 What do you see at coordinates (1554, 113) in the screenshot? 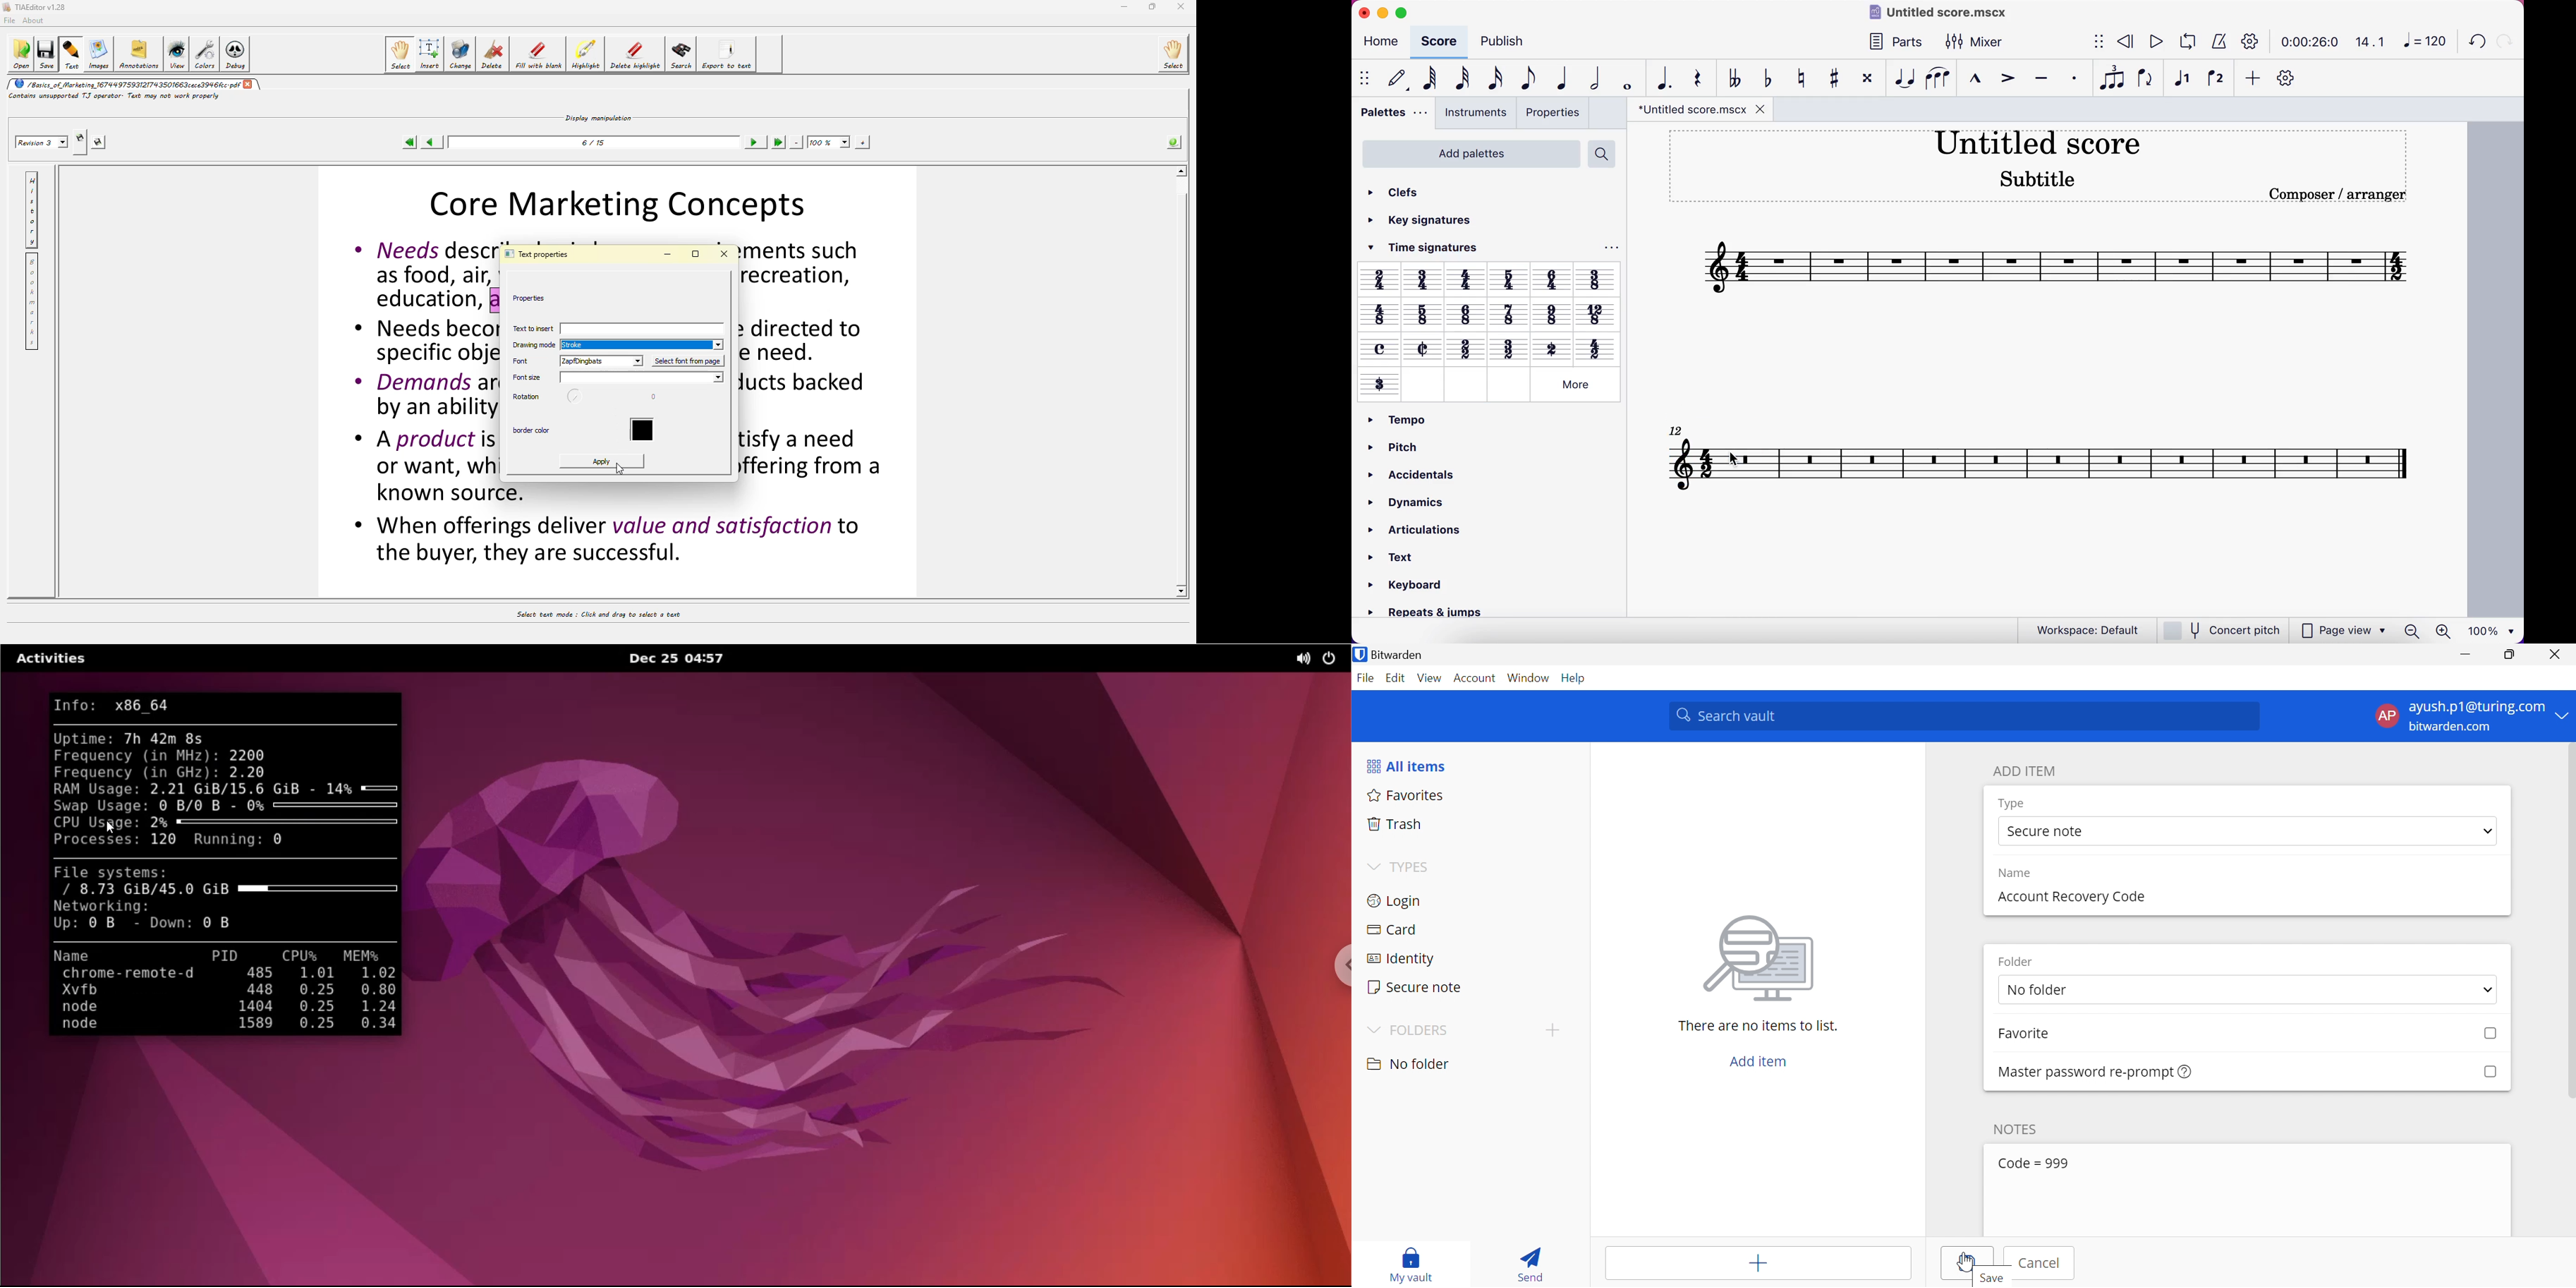
I see `properties` at bounding box center [1554, 113].